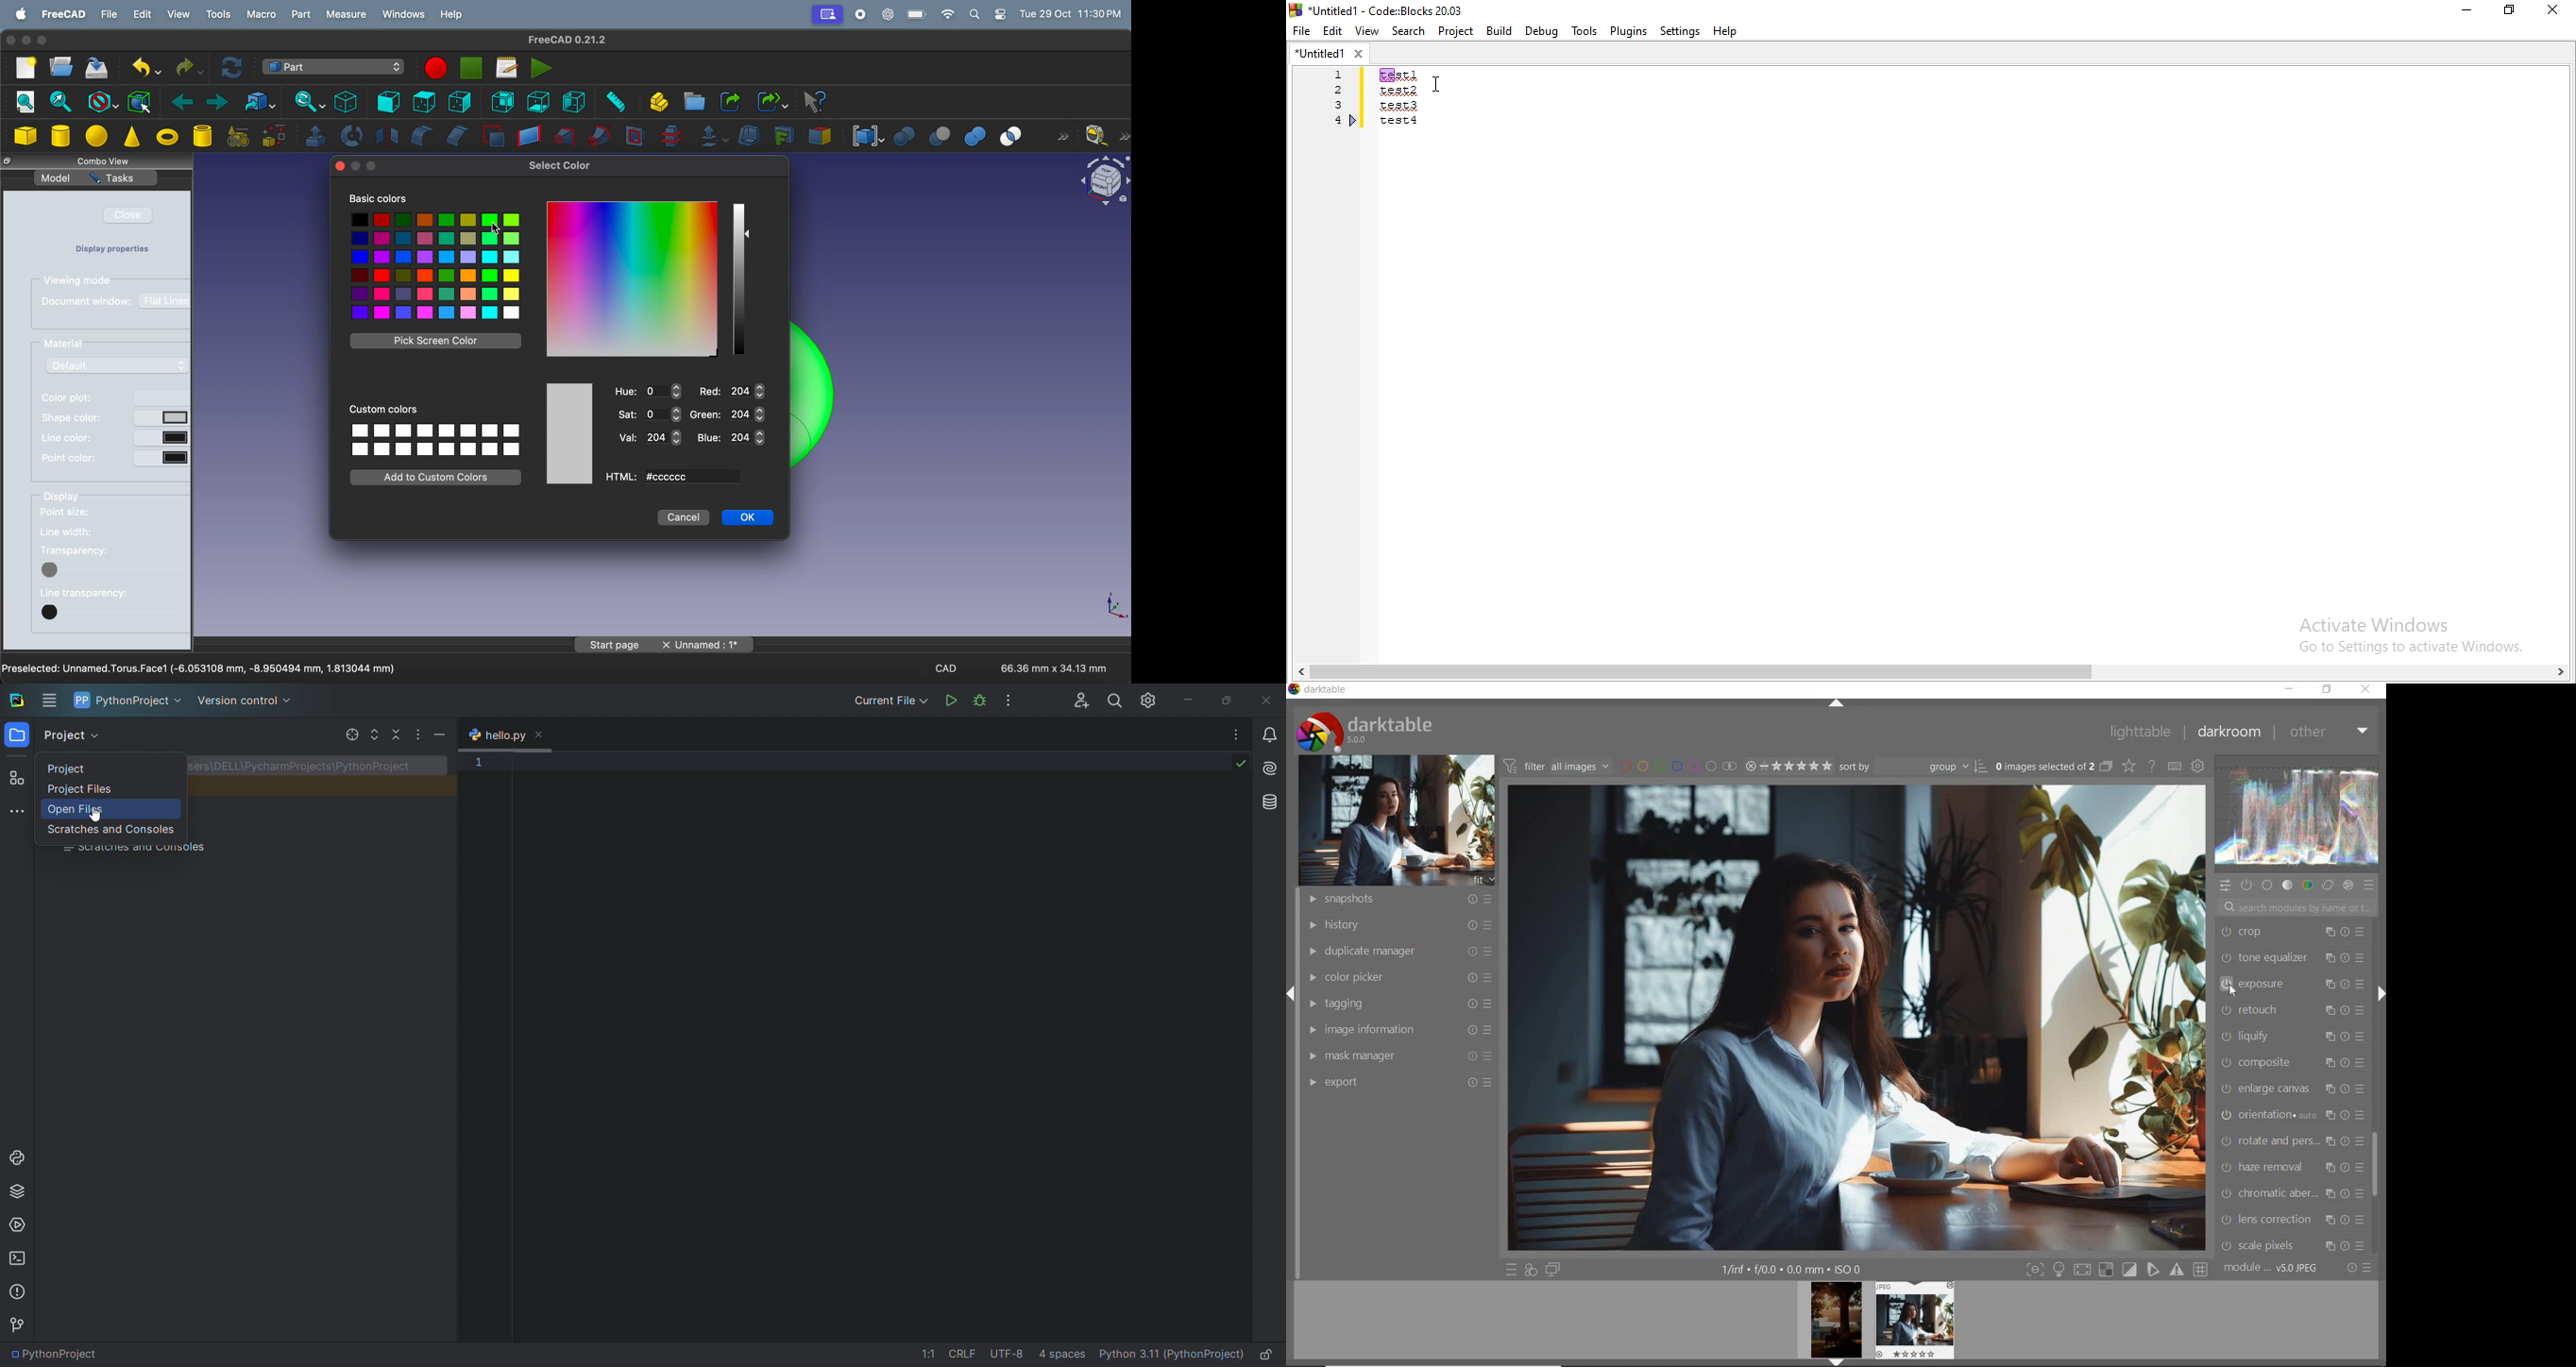 This screenshot has width=2576, height=1372. What do you see at coordinates (1379, 8) in the screenshot?
I see `Untitled - Code:: blocks 2003` at bounding box center [1379, 8].